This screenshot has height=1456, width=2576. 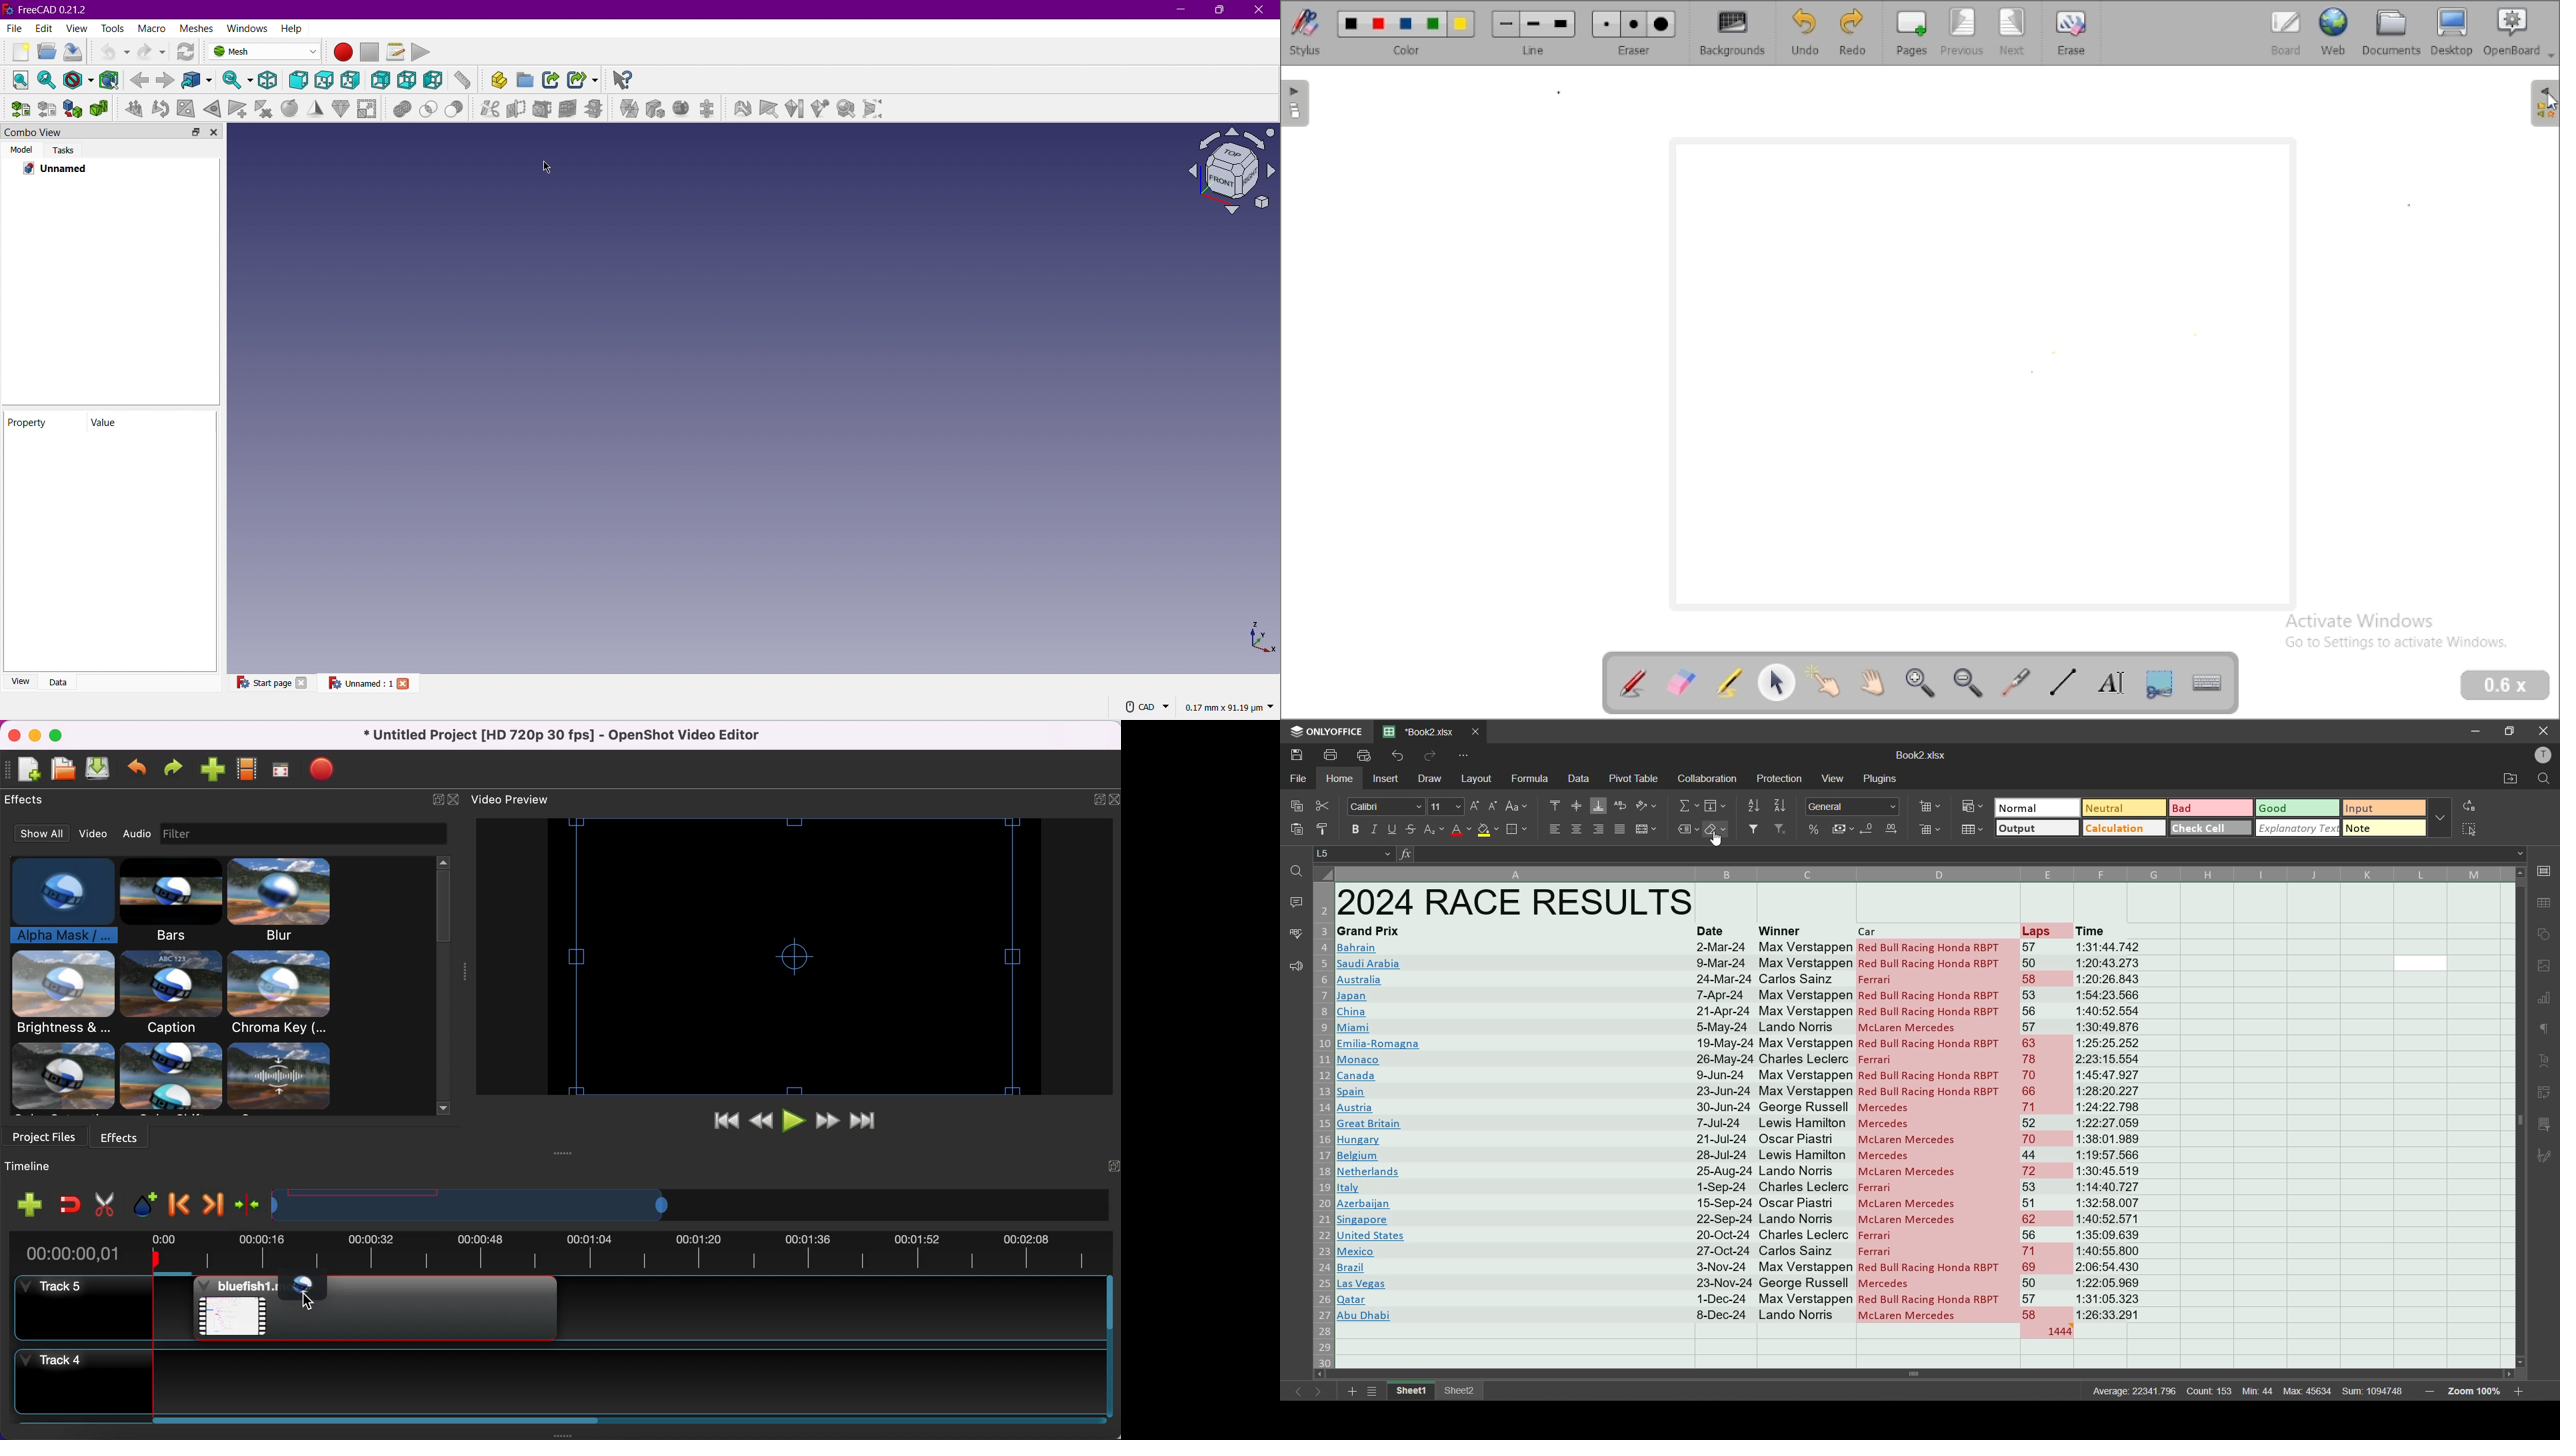 What do you see at coordinates (2210, 807) in the screenshot?
I see `bad` at bounding box center [2210, 807].